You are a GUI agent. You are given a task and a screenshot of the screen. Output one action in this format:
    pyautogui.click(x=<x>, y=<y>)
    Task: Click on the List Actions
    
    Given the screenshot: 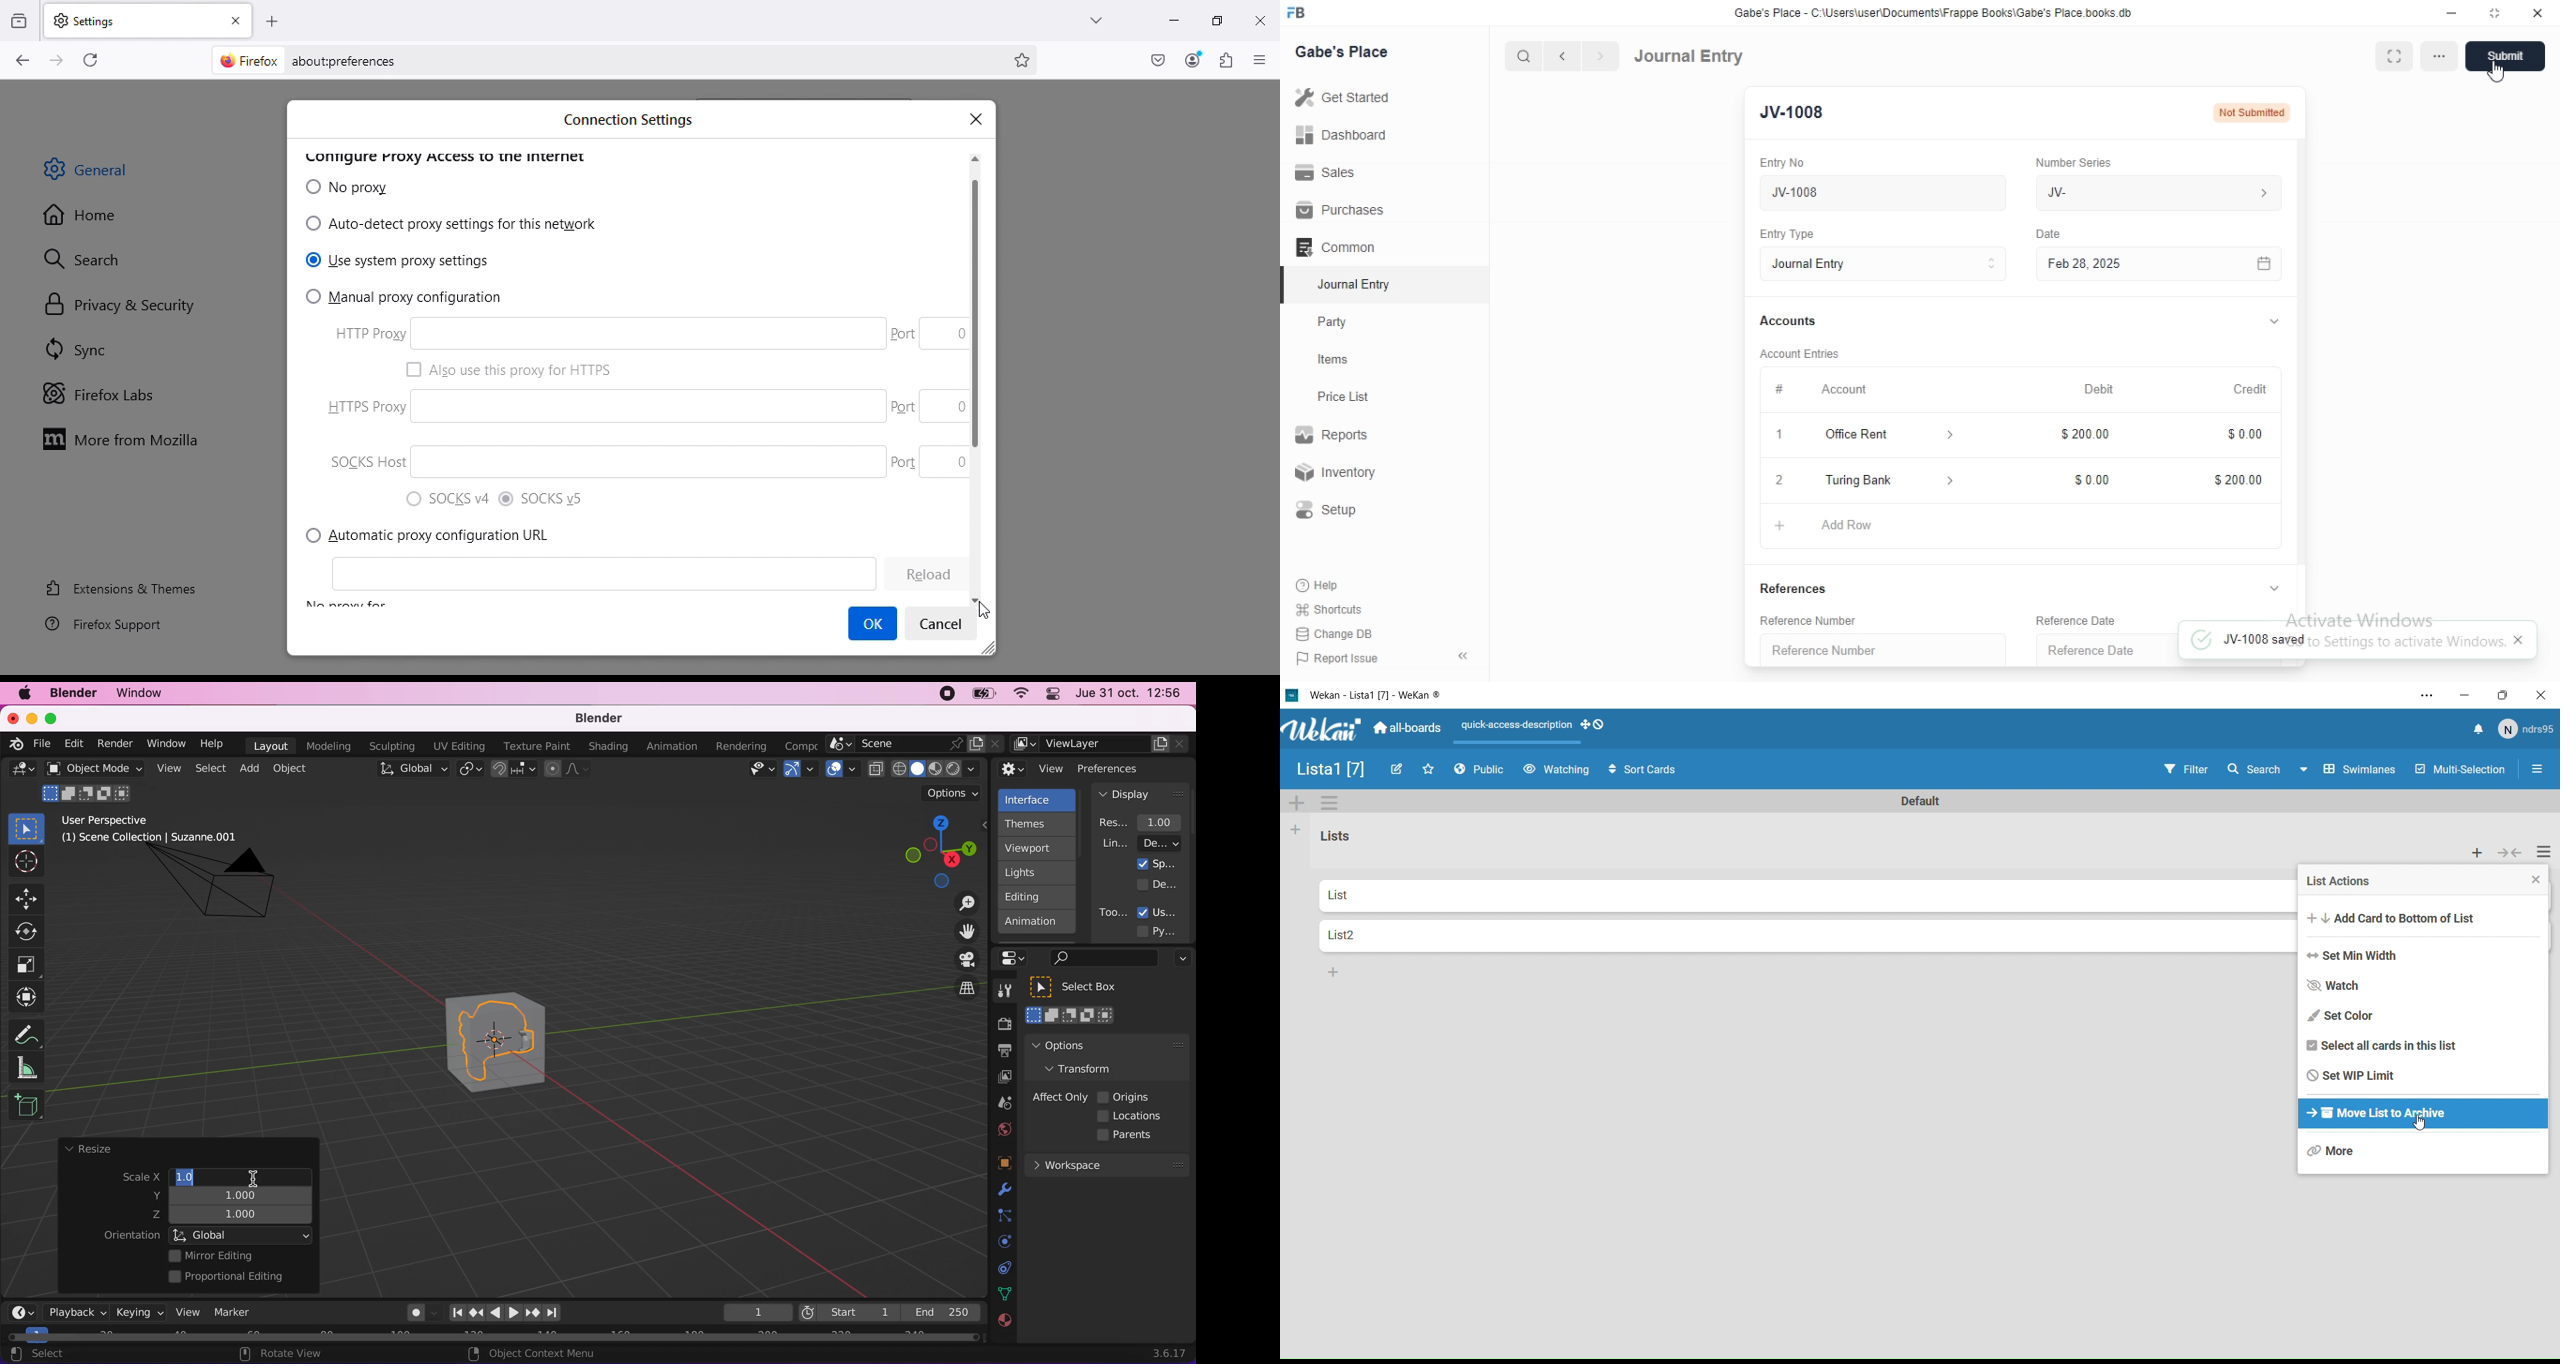 What is the action you would take?
    pyautogui.click(x=2421, y=881)
    